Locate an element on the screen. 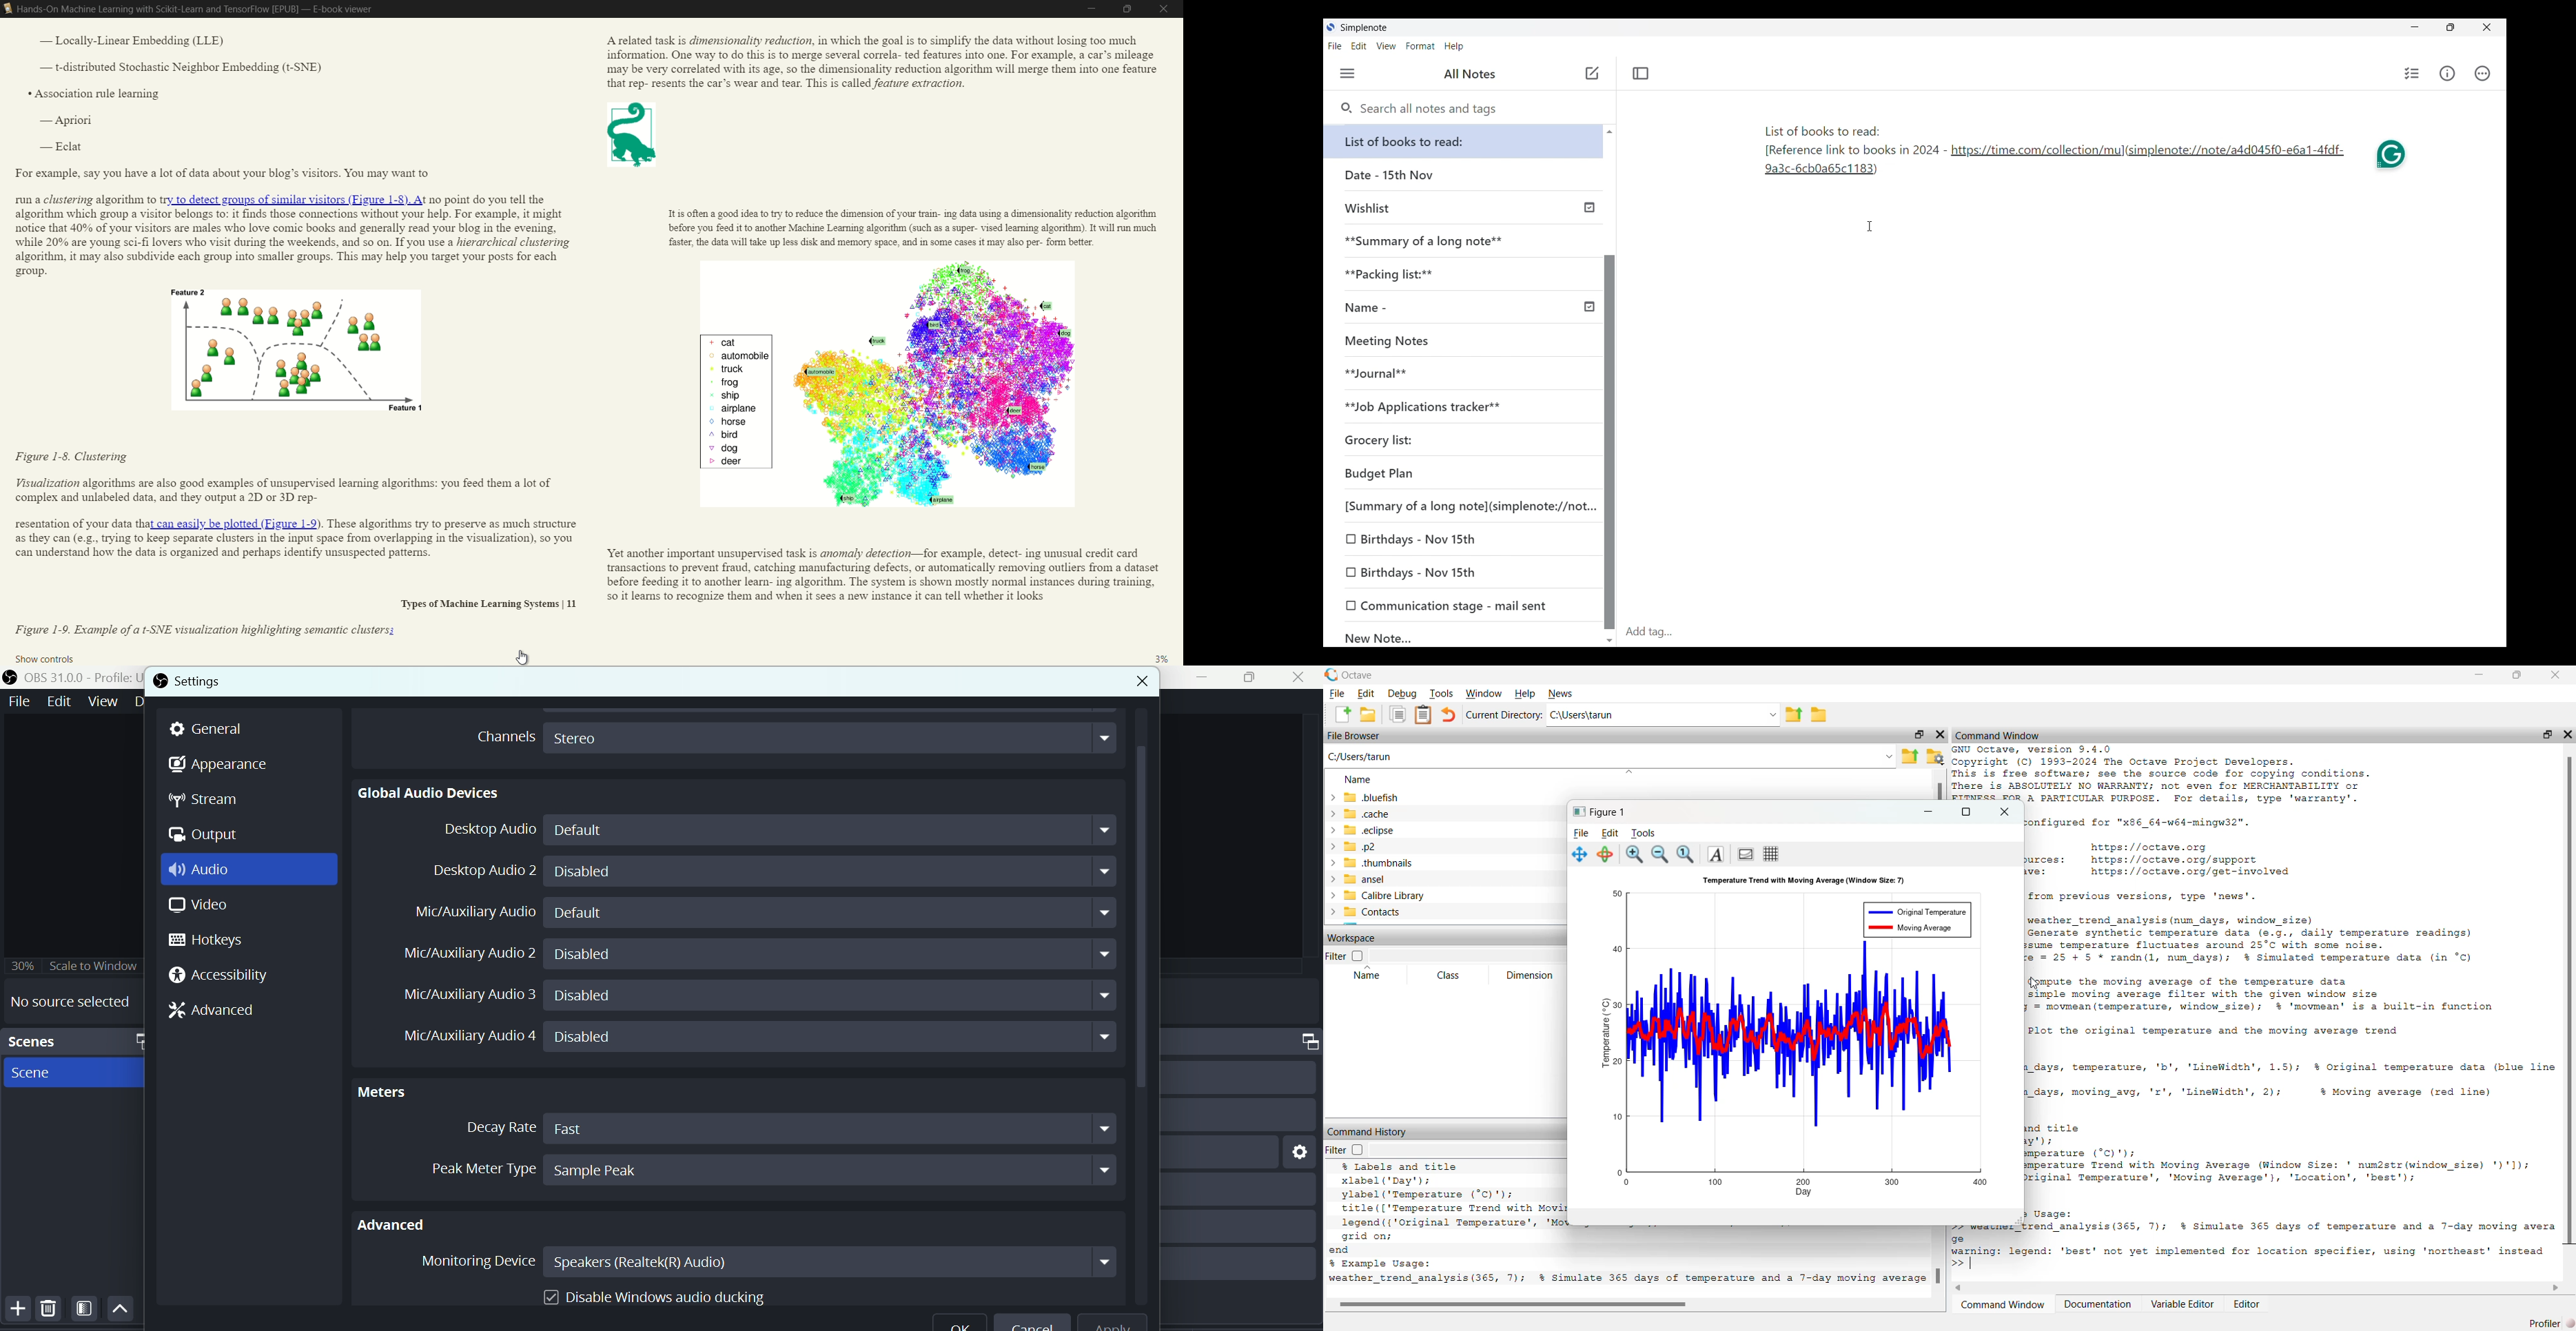 Image resolution: width=2576 pixels, height=1344 pixels. close is located at coordinates (1127, 679).